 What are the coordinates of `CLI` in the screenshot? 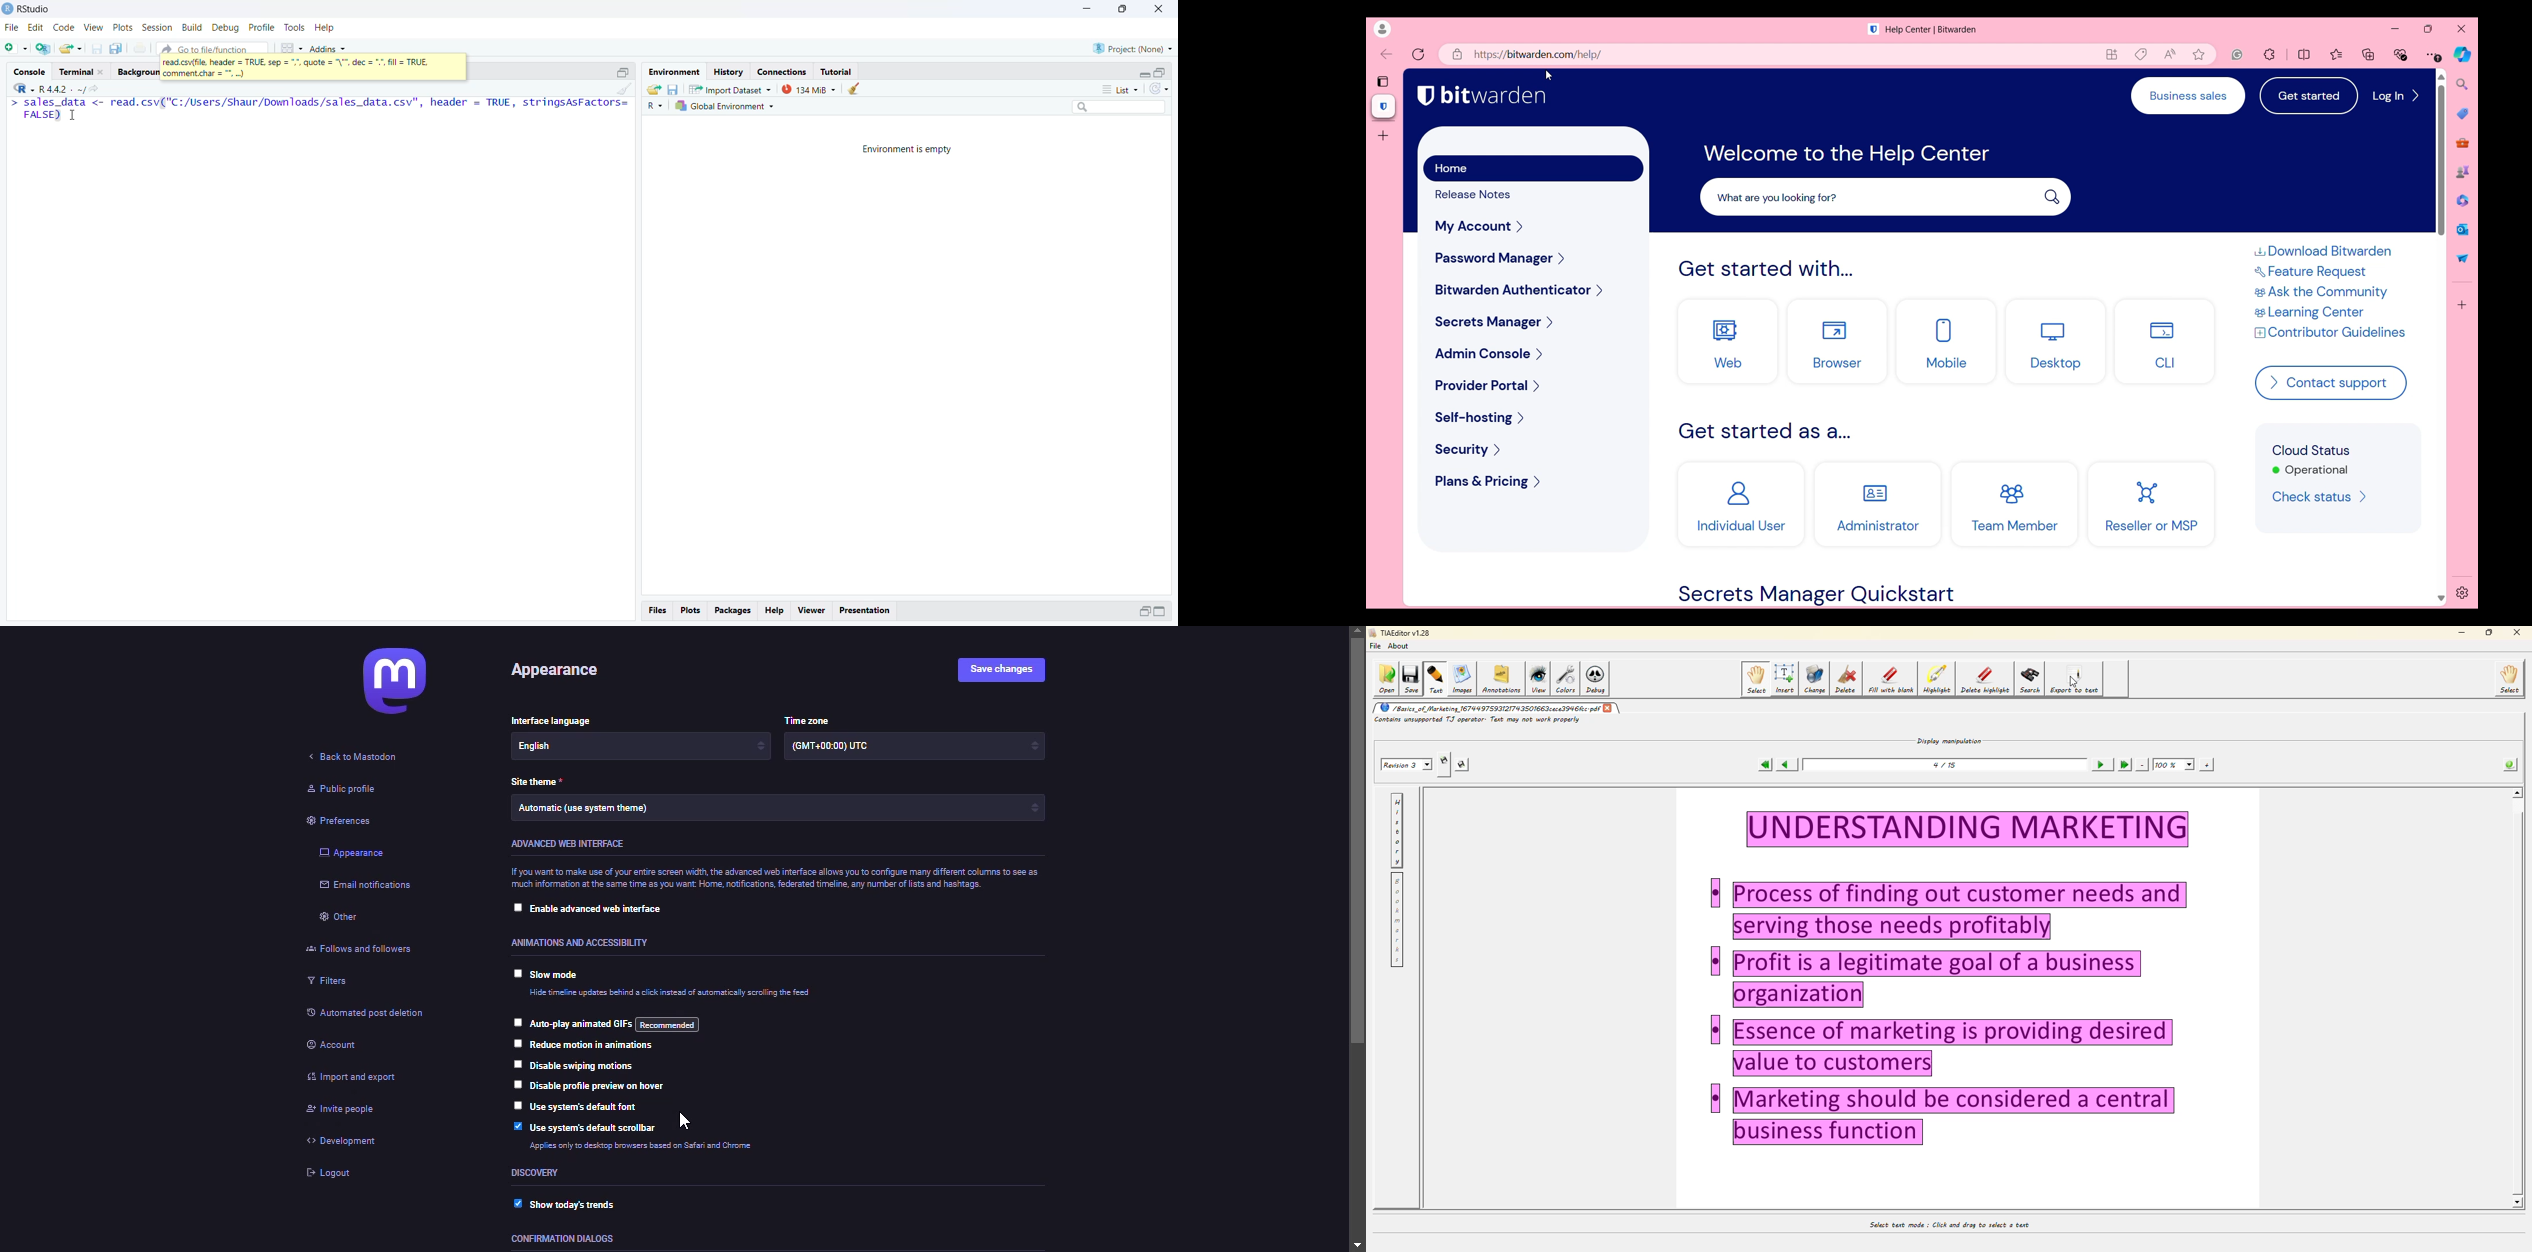 It's located at (2166, 341).